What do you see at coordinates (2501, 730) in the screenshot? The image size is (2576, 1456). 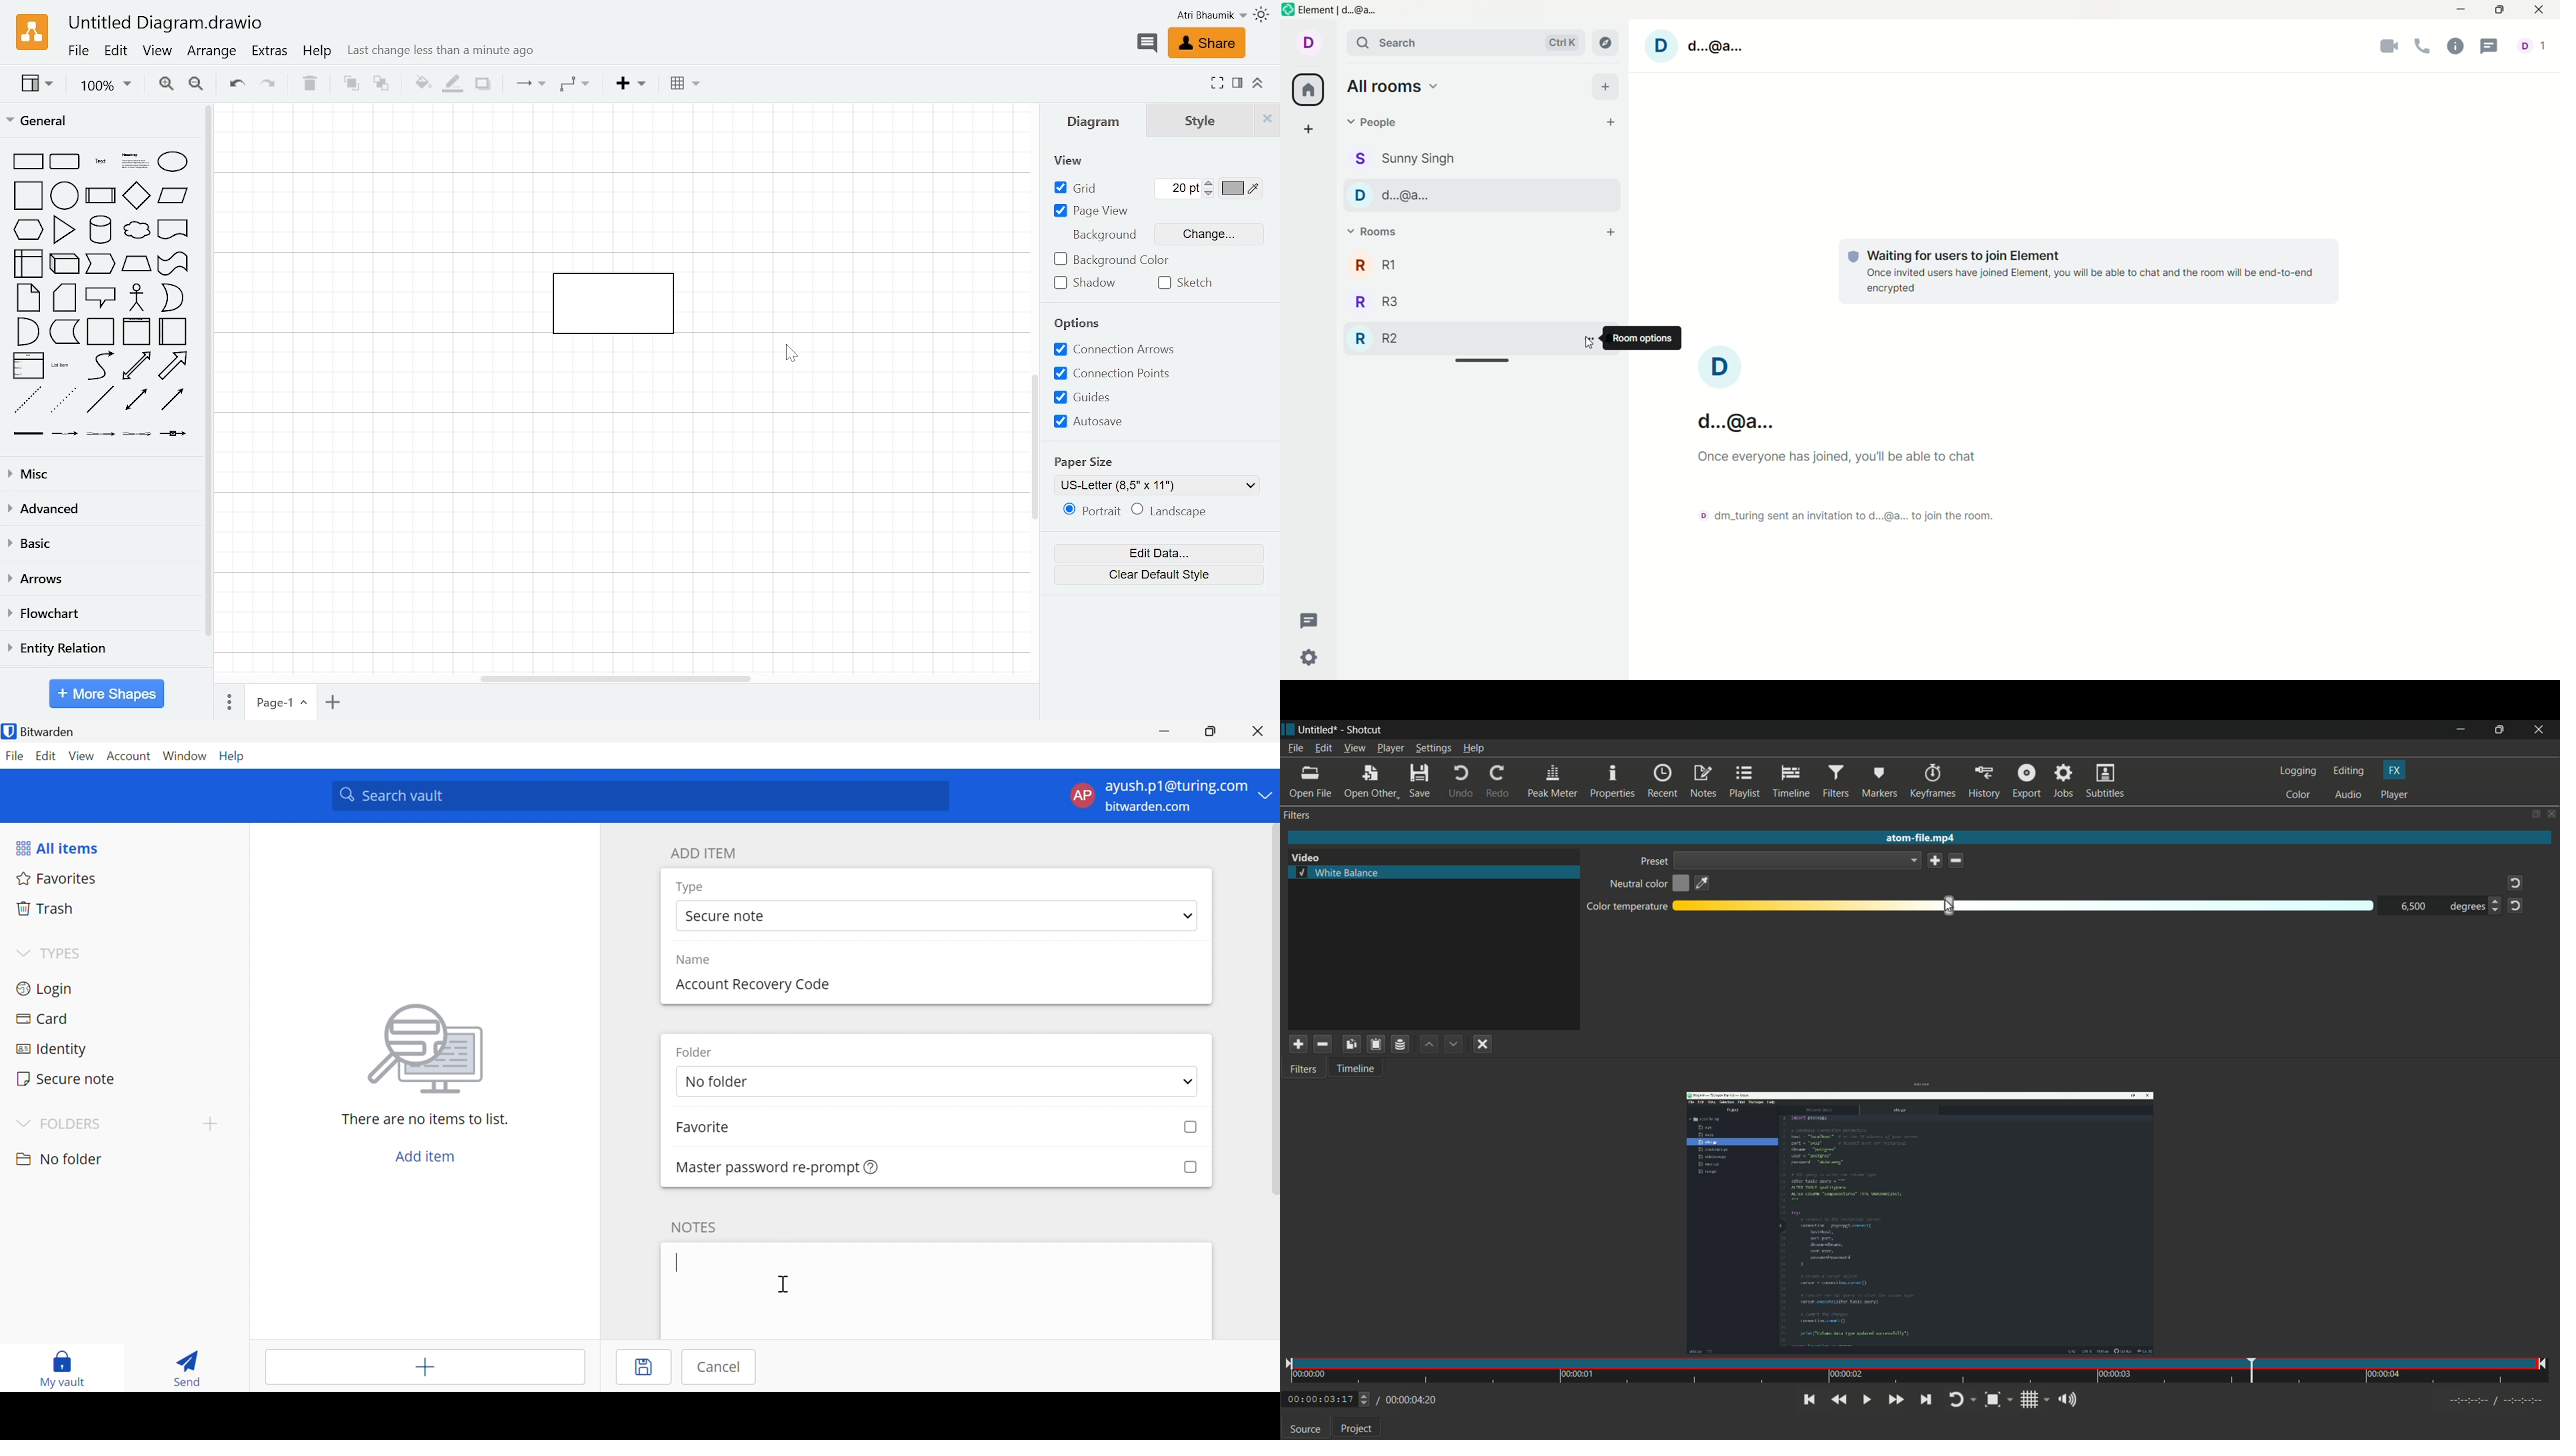 I see `maximize` at bounding box center [2501, 730].